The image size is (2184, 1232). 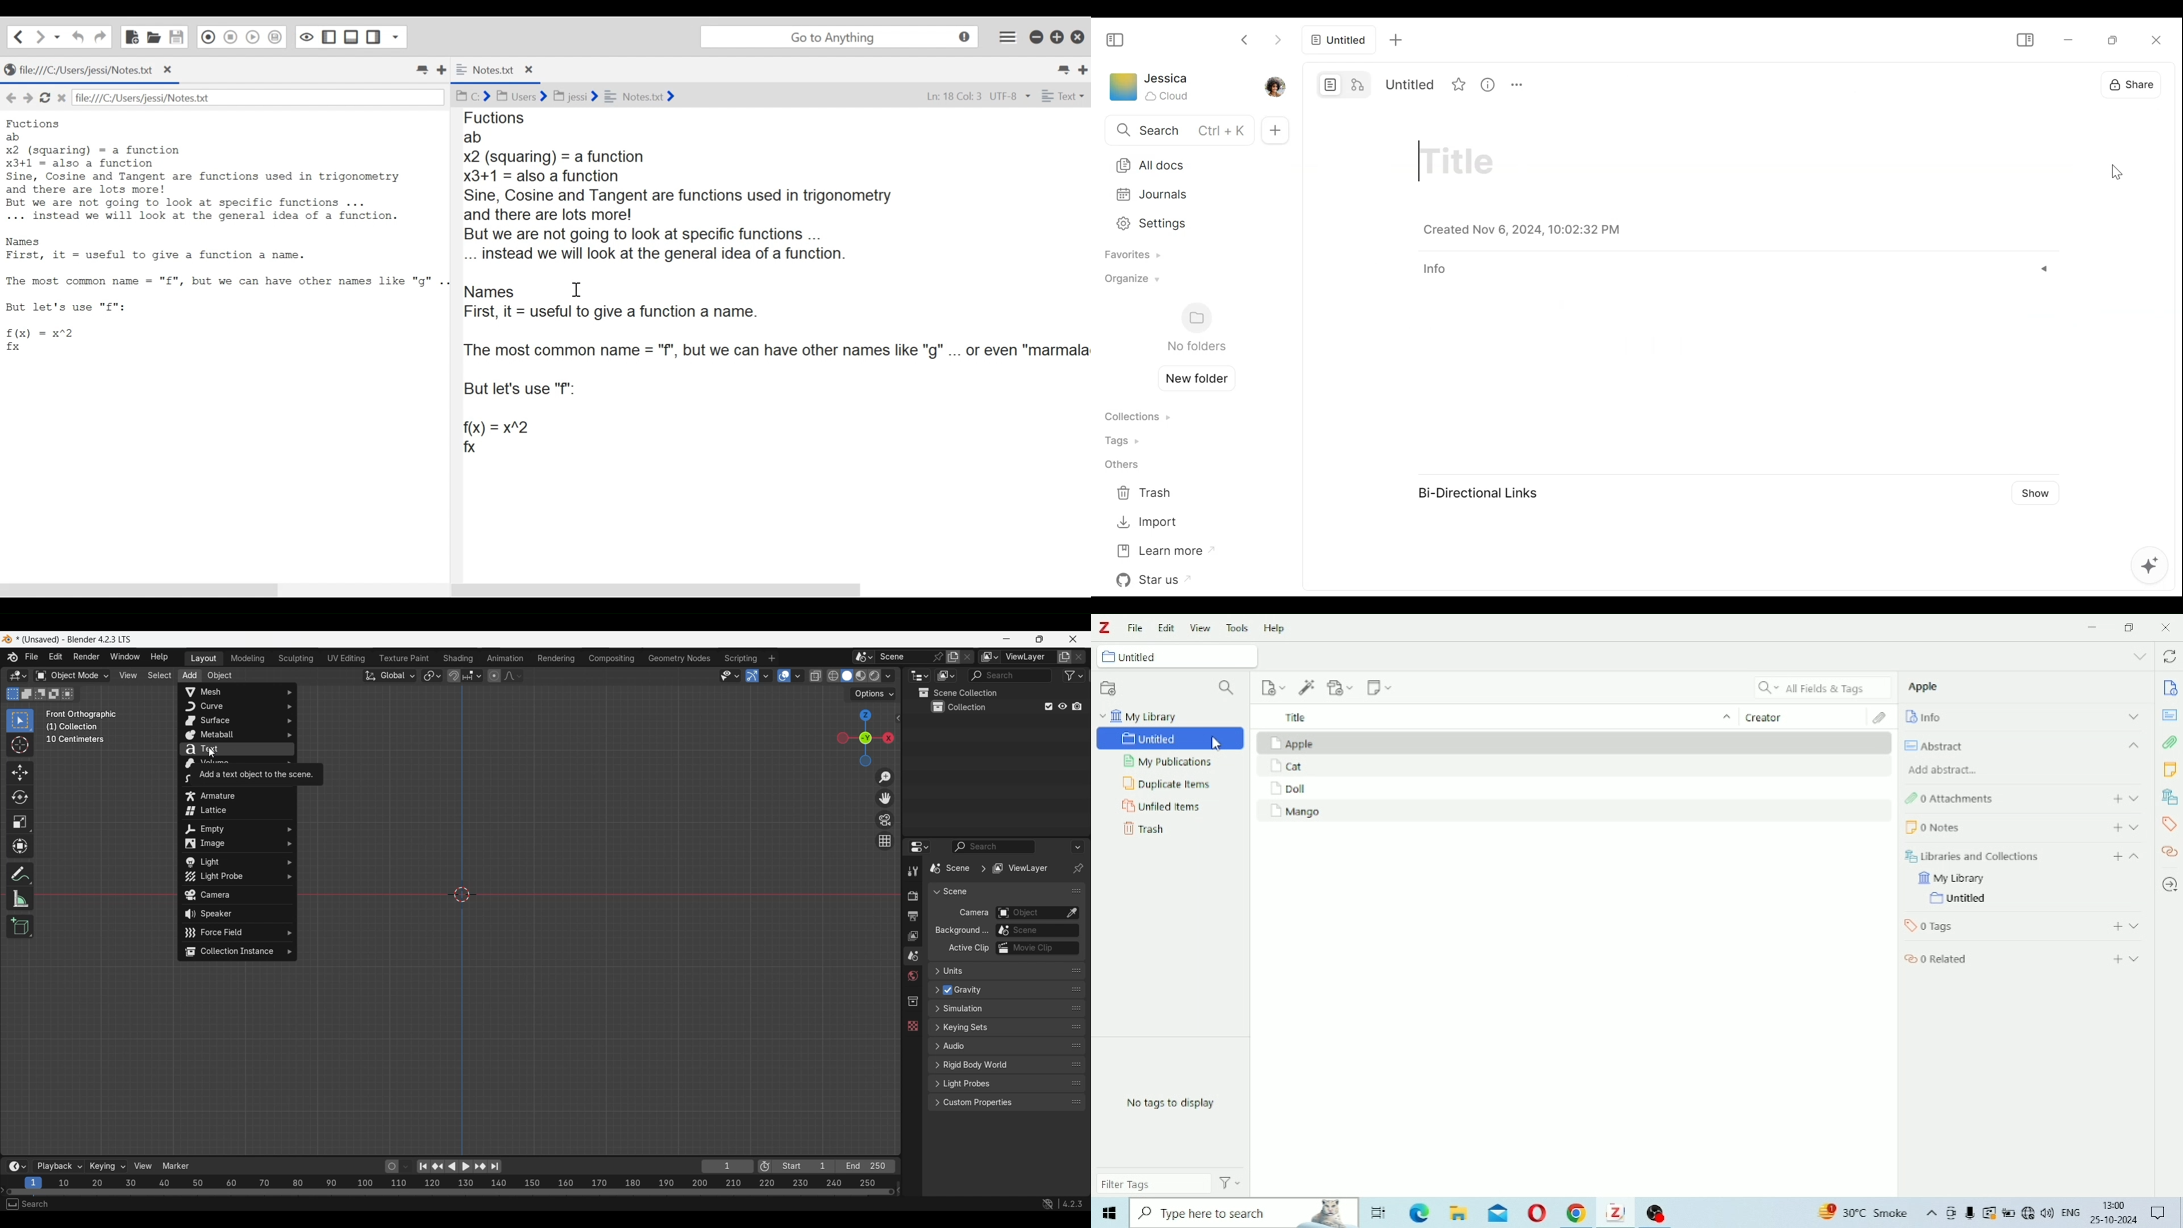 What do you see at coordinates (999, 970) in the screenshot?
I see `Click to expand` at bounding box center [999, 970].